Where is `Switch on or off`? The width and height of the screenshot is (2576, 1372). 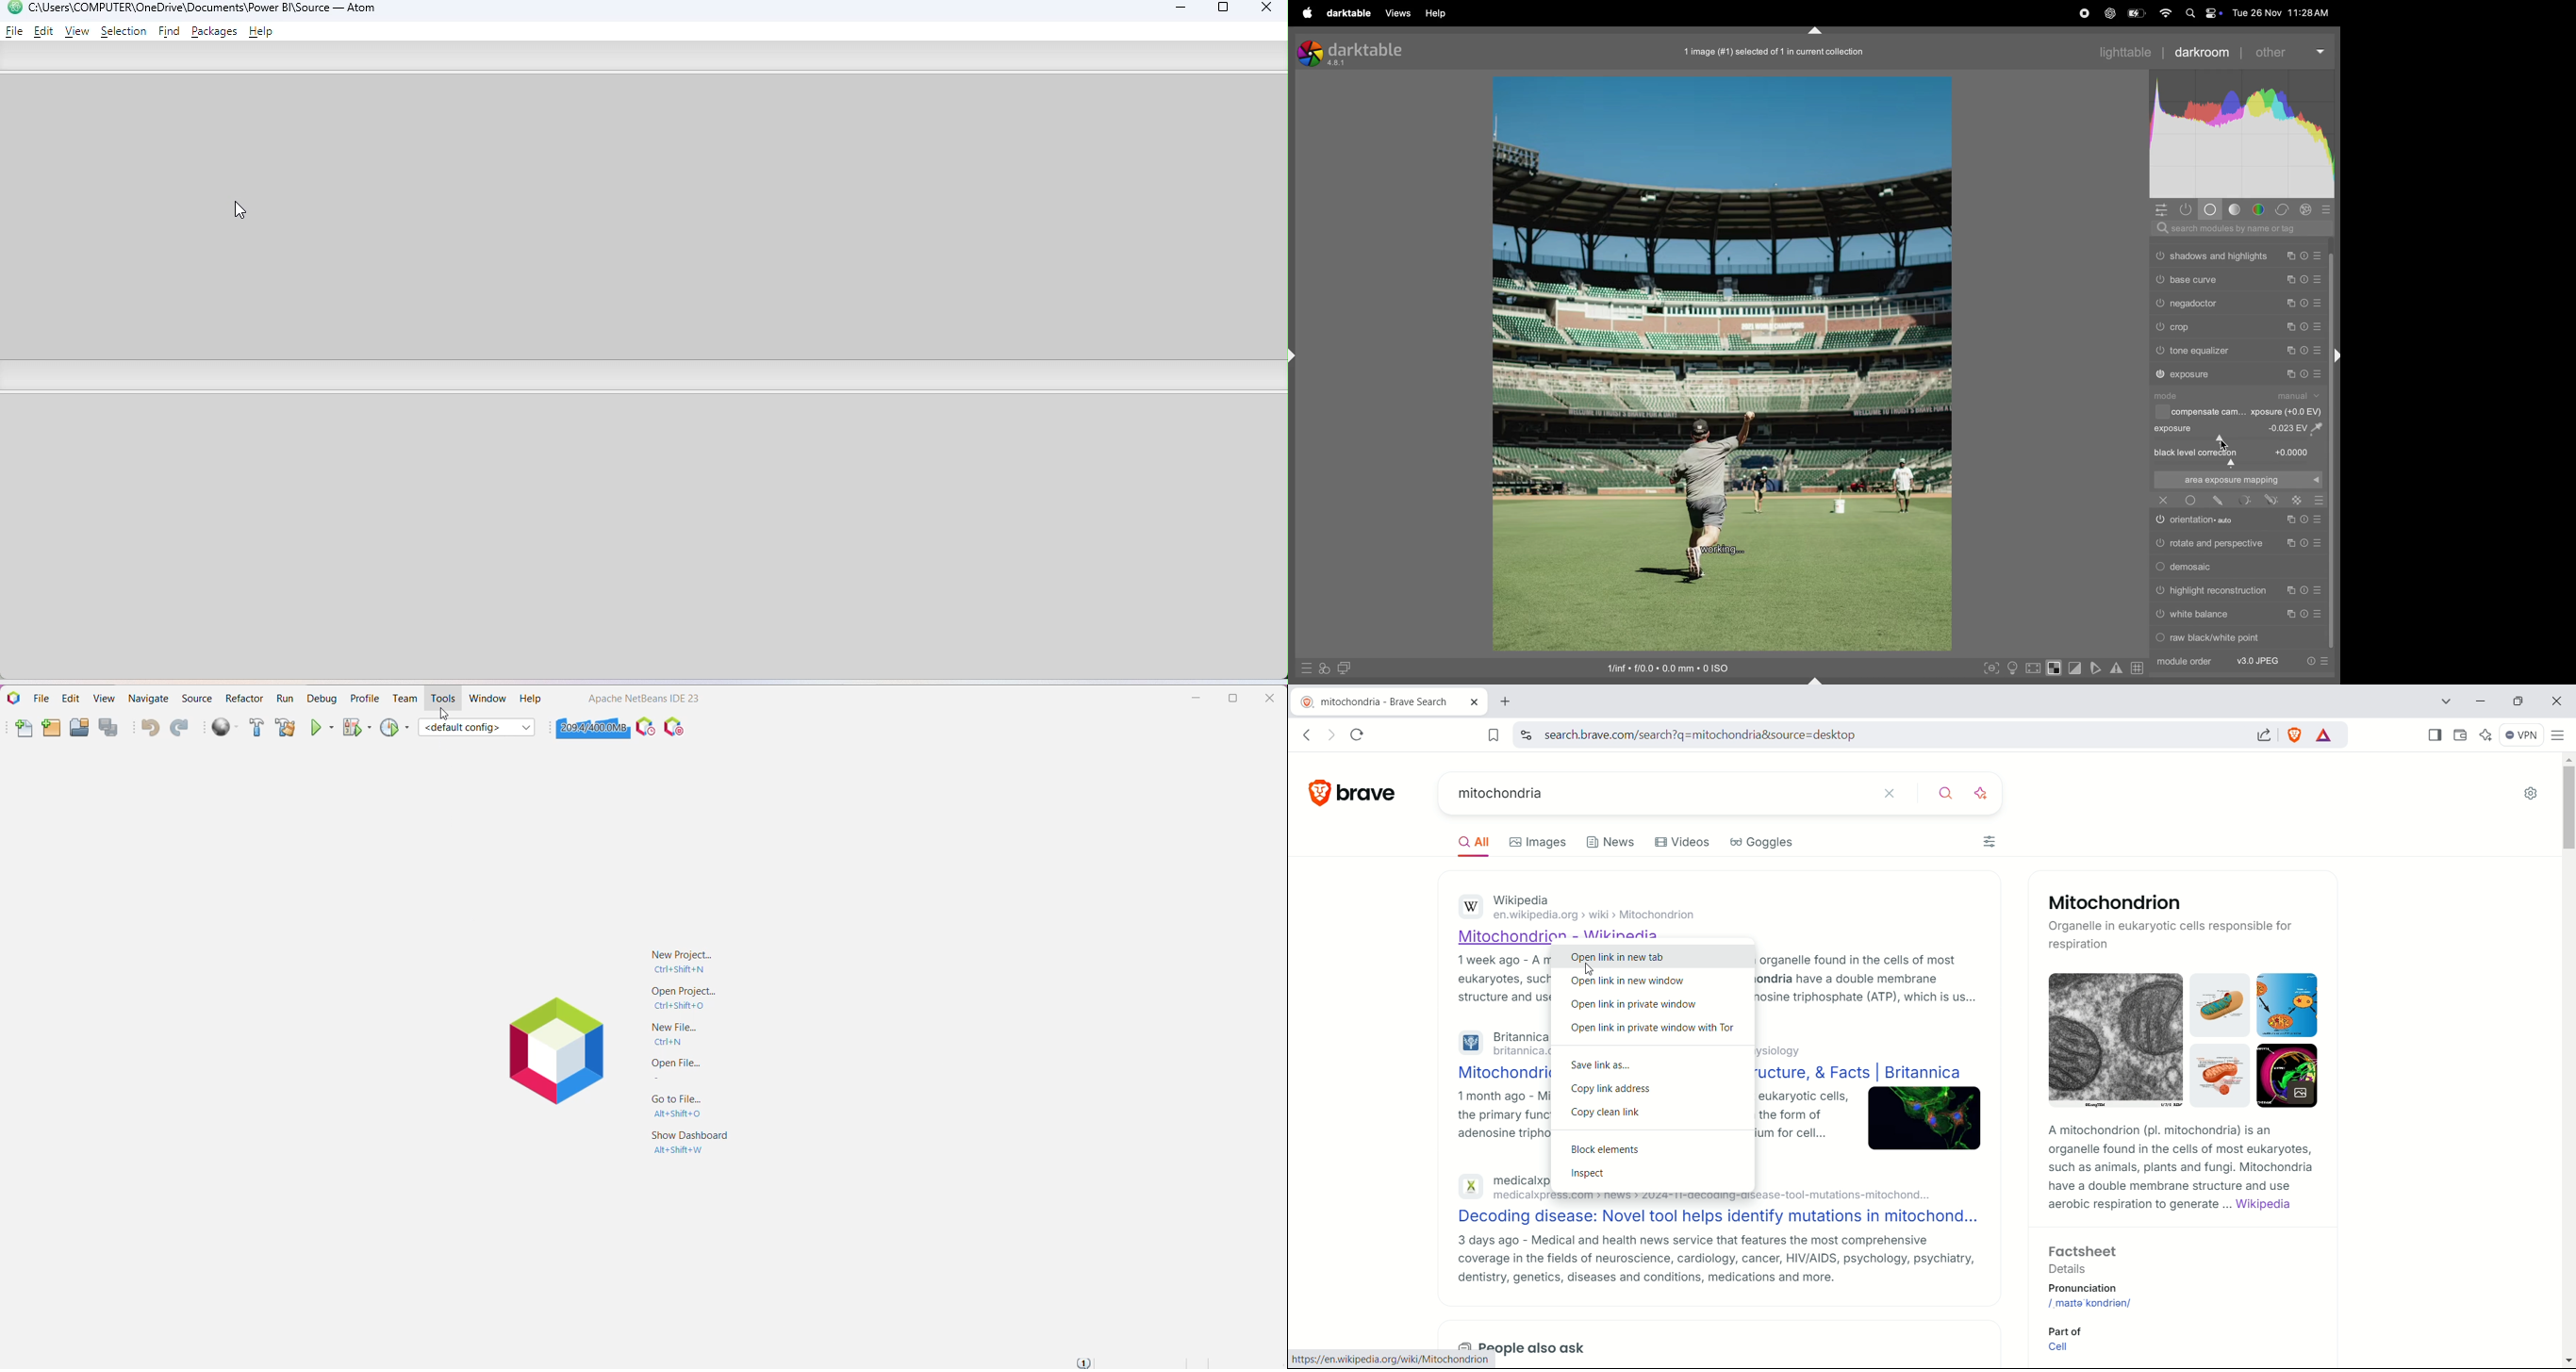 Switch on or off is located at coordinates (2190, 500).